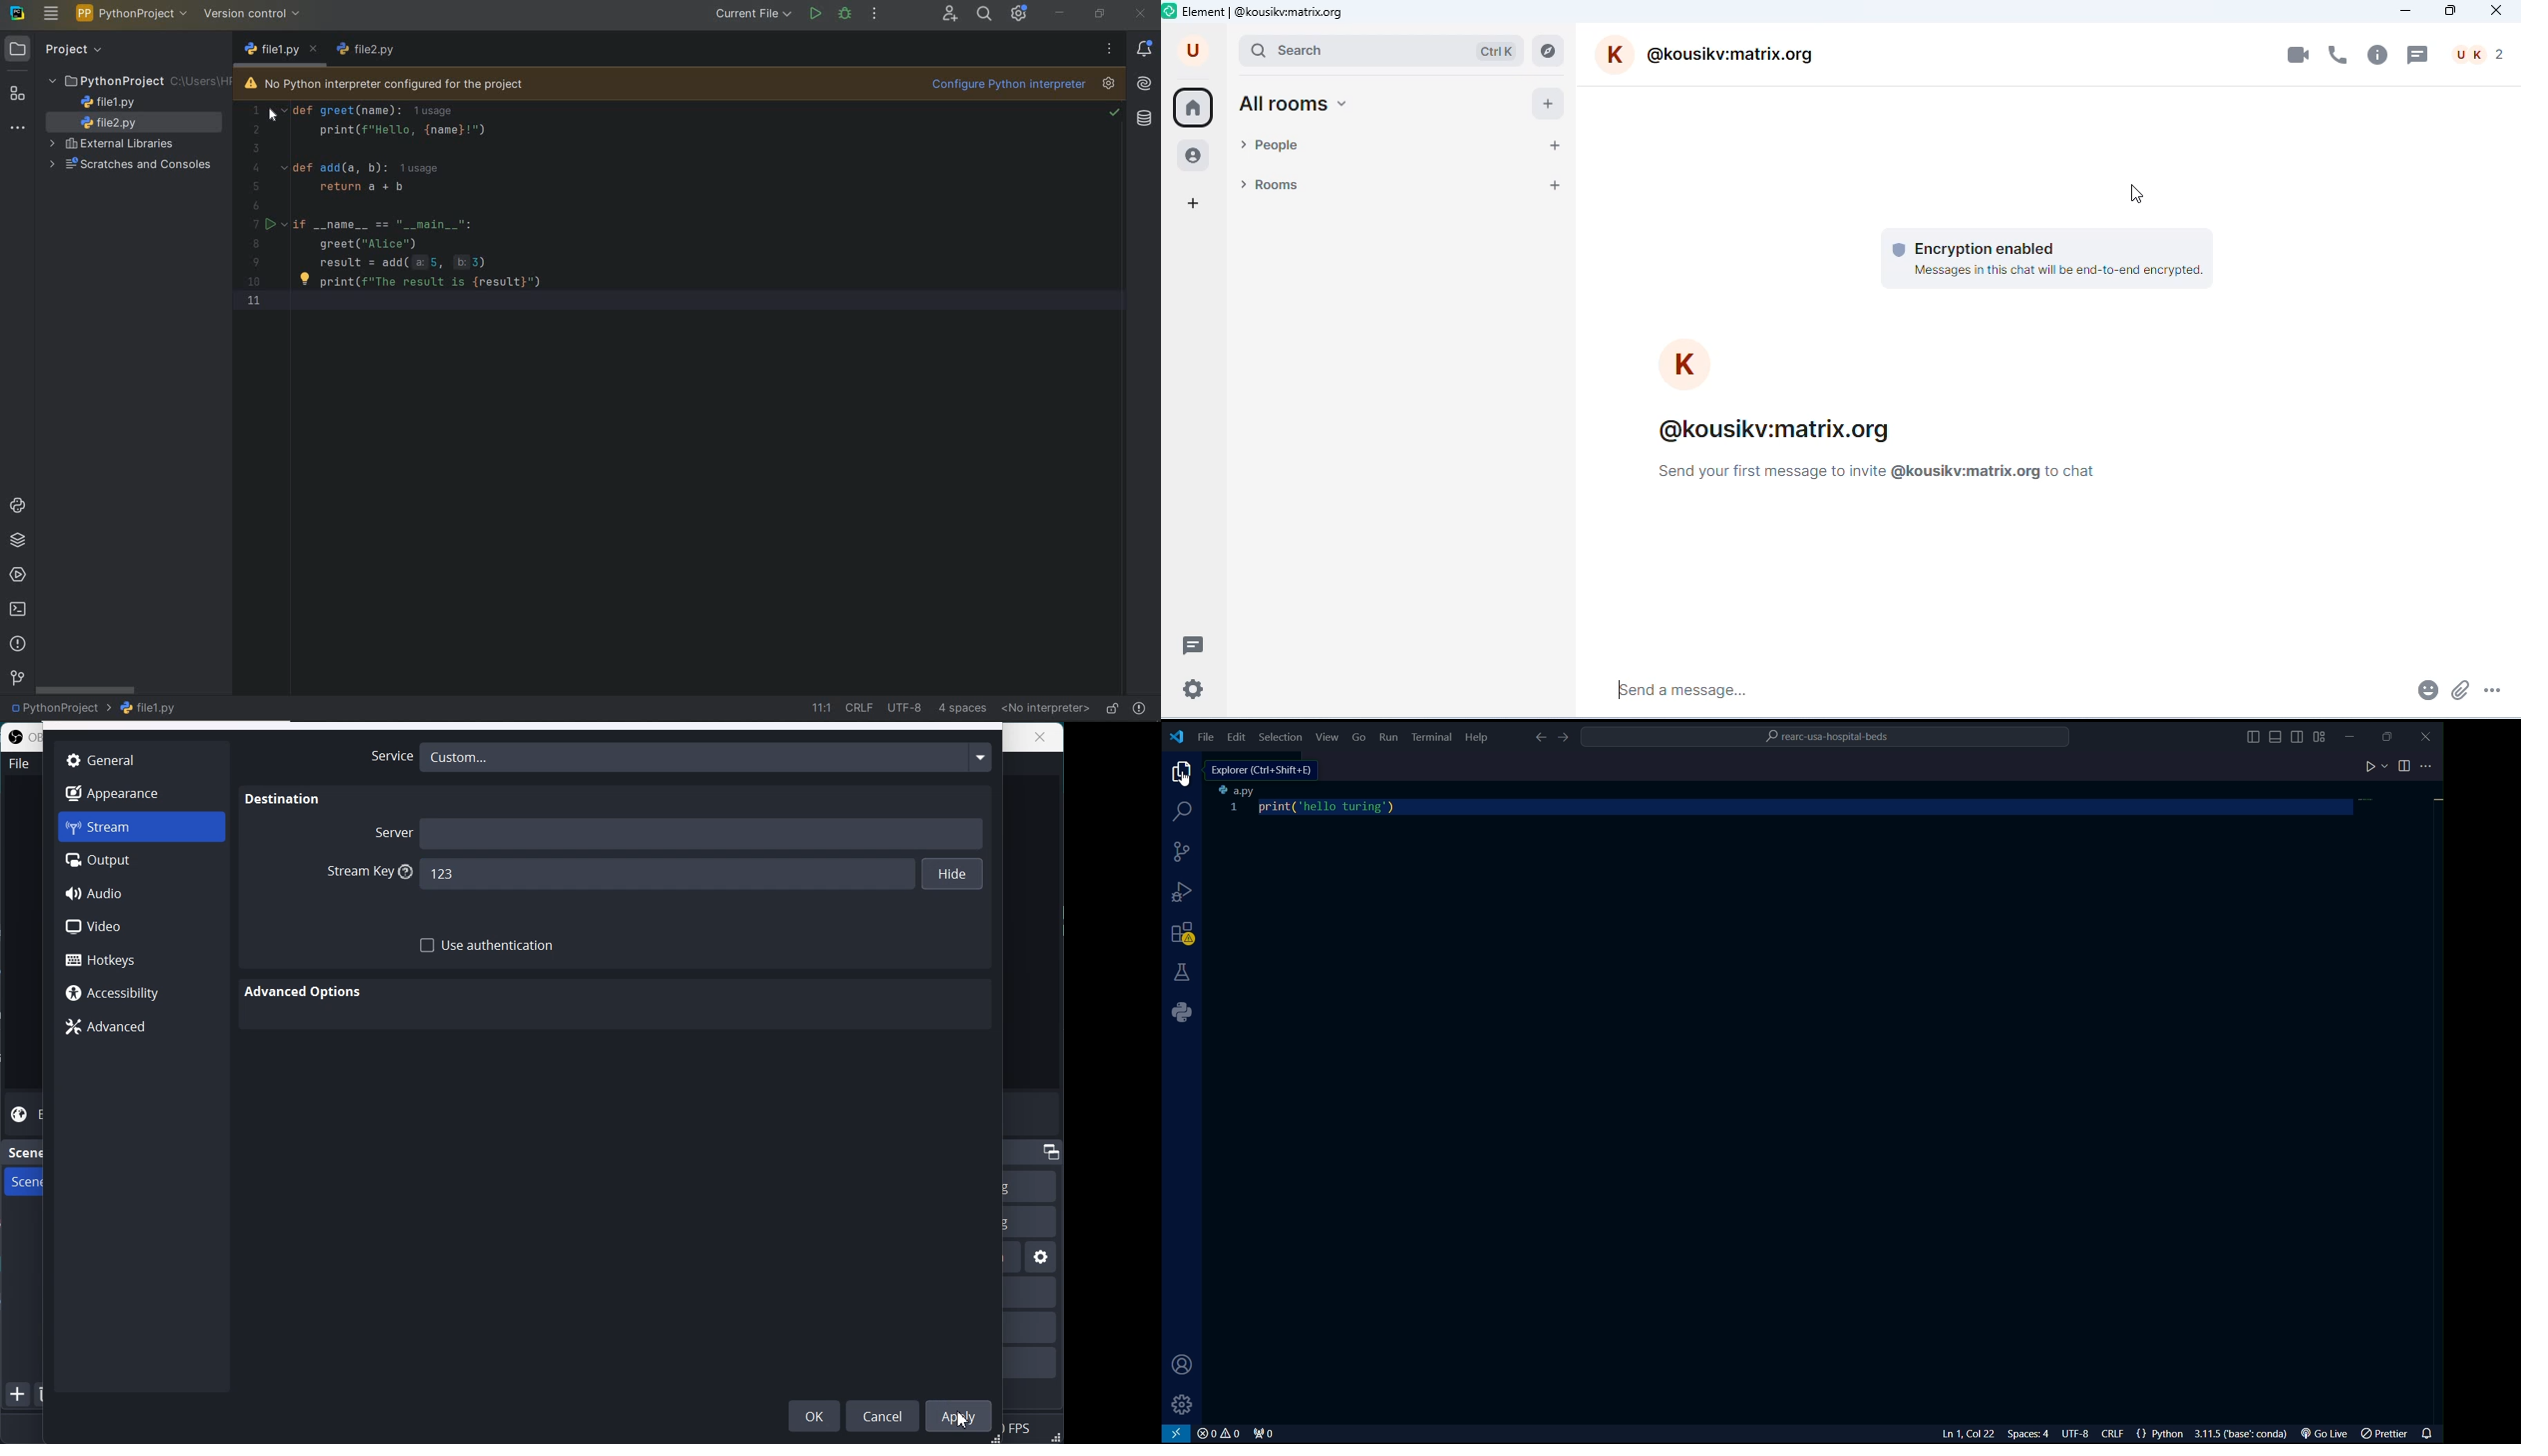 The width and height of the screenshot is (2548, 1456). Describe the element at coordinates (2378, 54) in the screenshot. I see `room info` at that location.